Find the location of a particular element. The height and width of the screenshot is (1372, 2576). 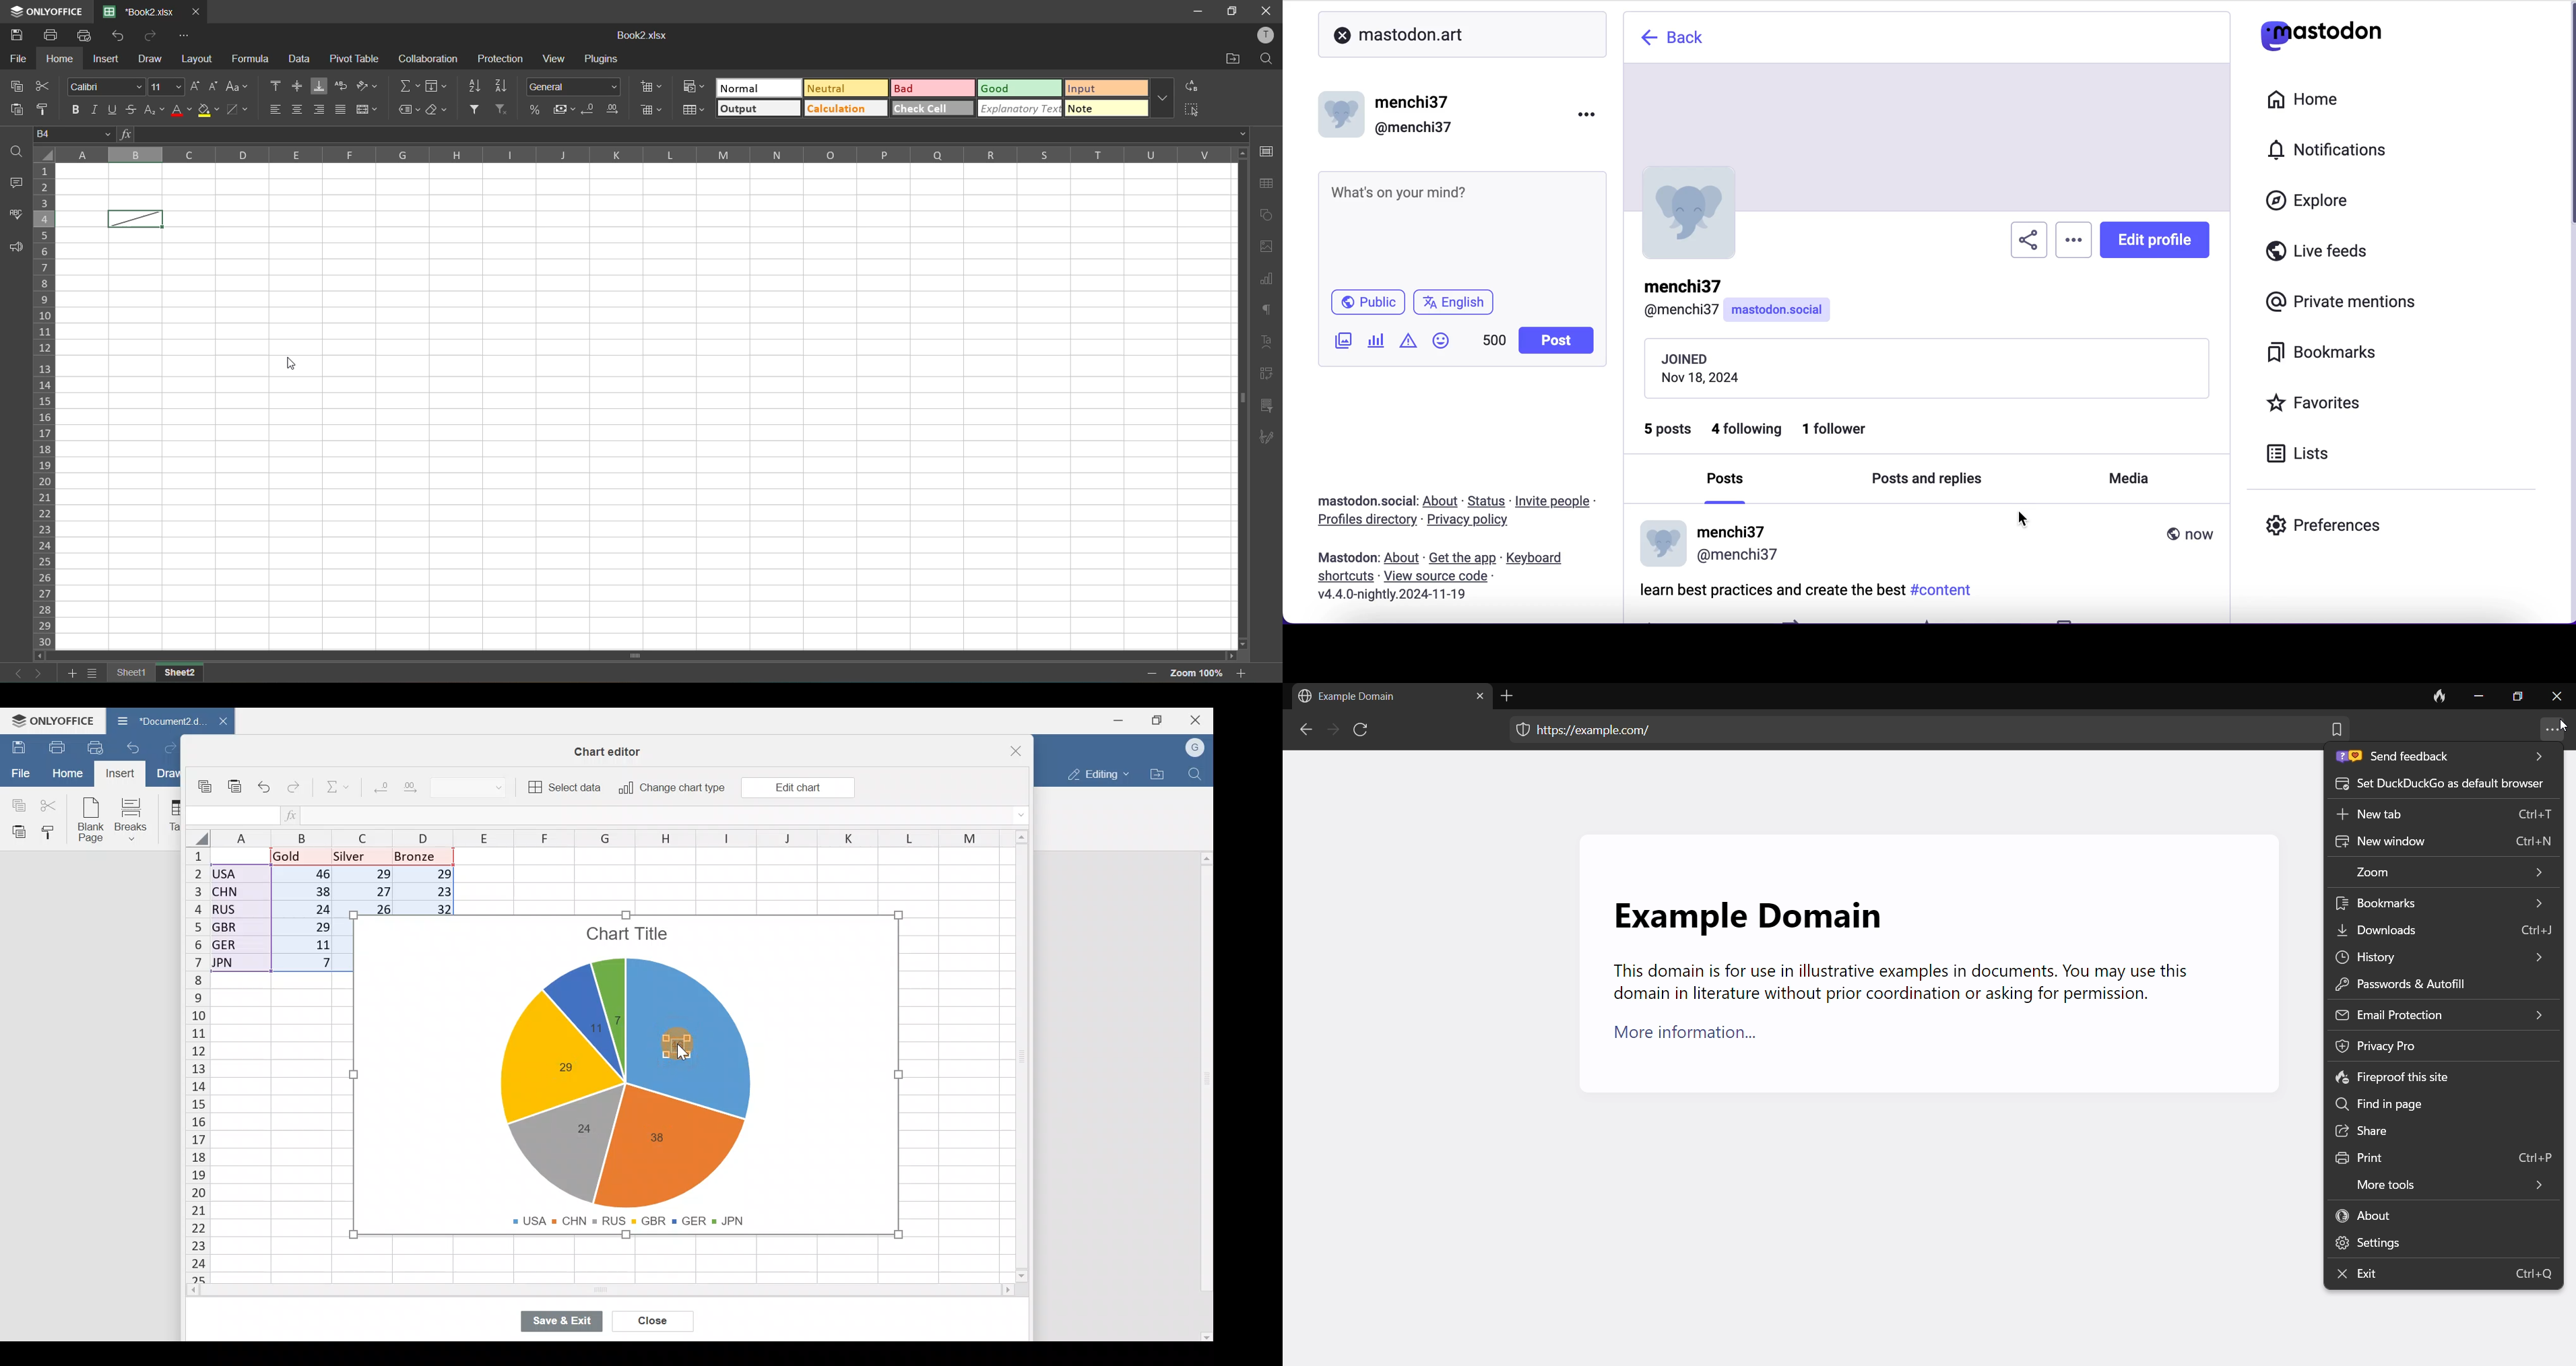

More information... is located at coordinates (1694, 1038).